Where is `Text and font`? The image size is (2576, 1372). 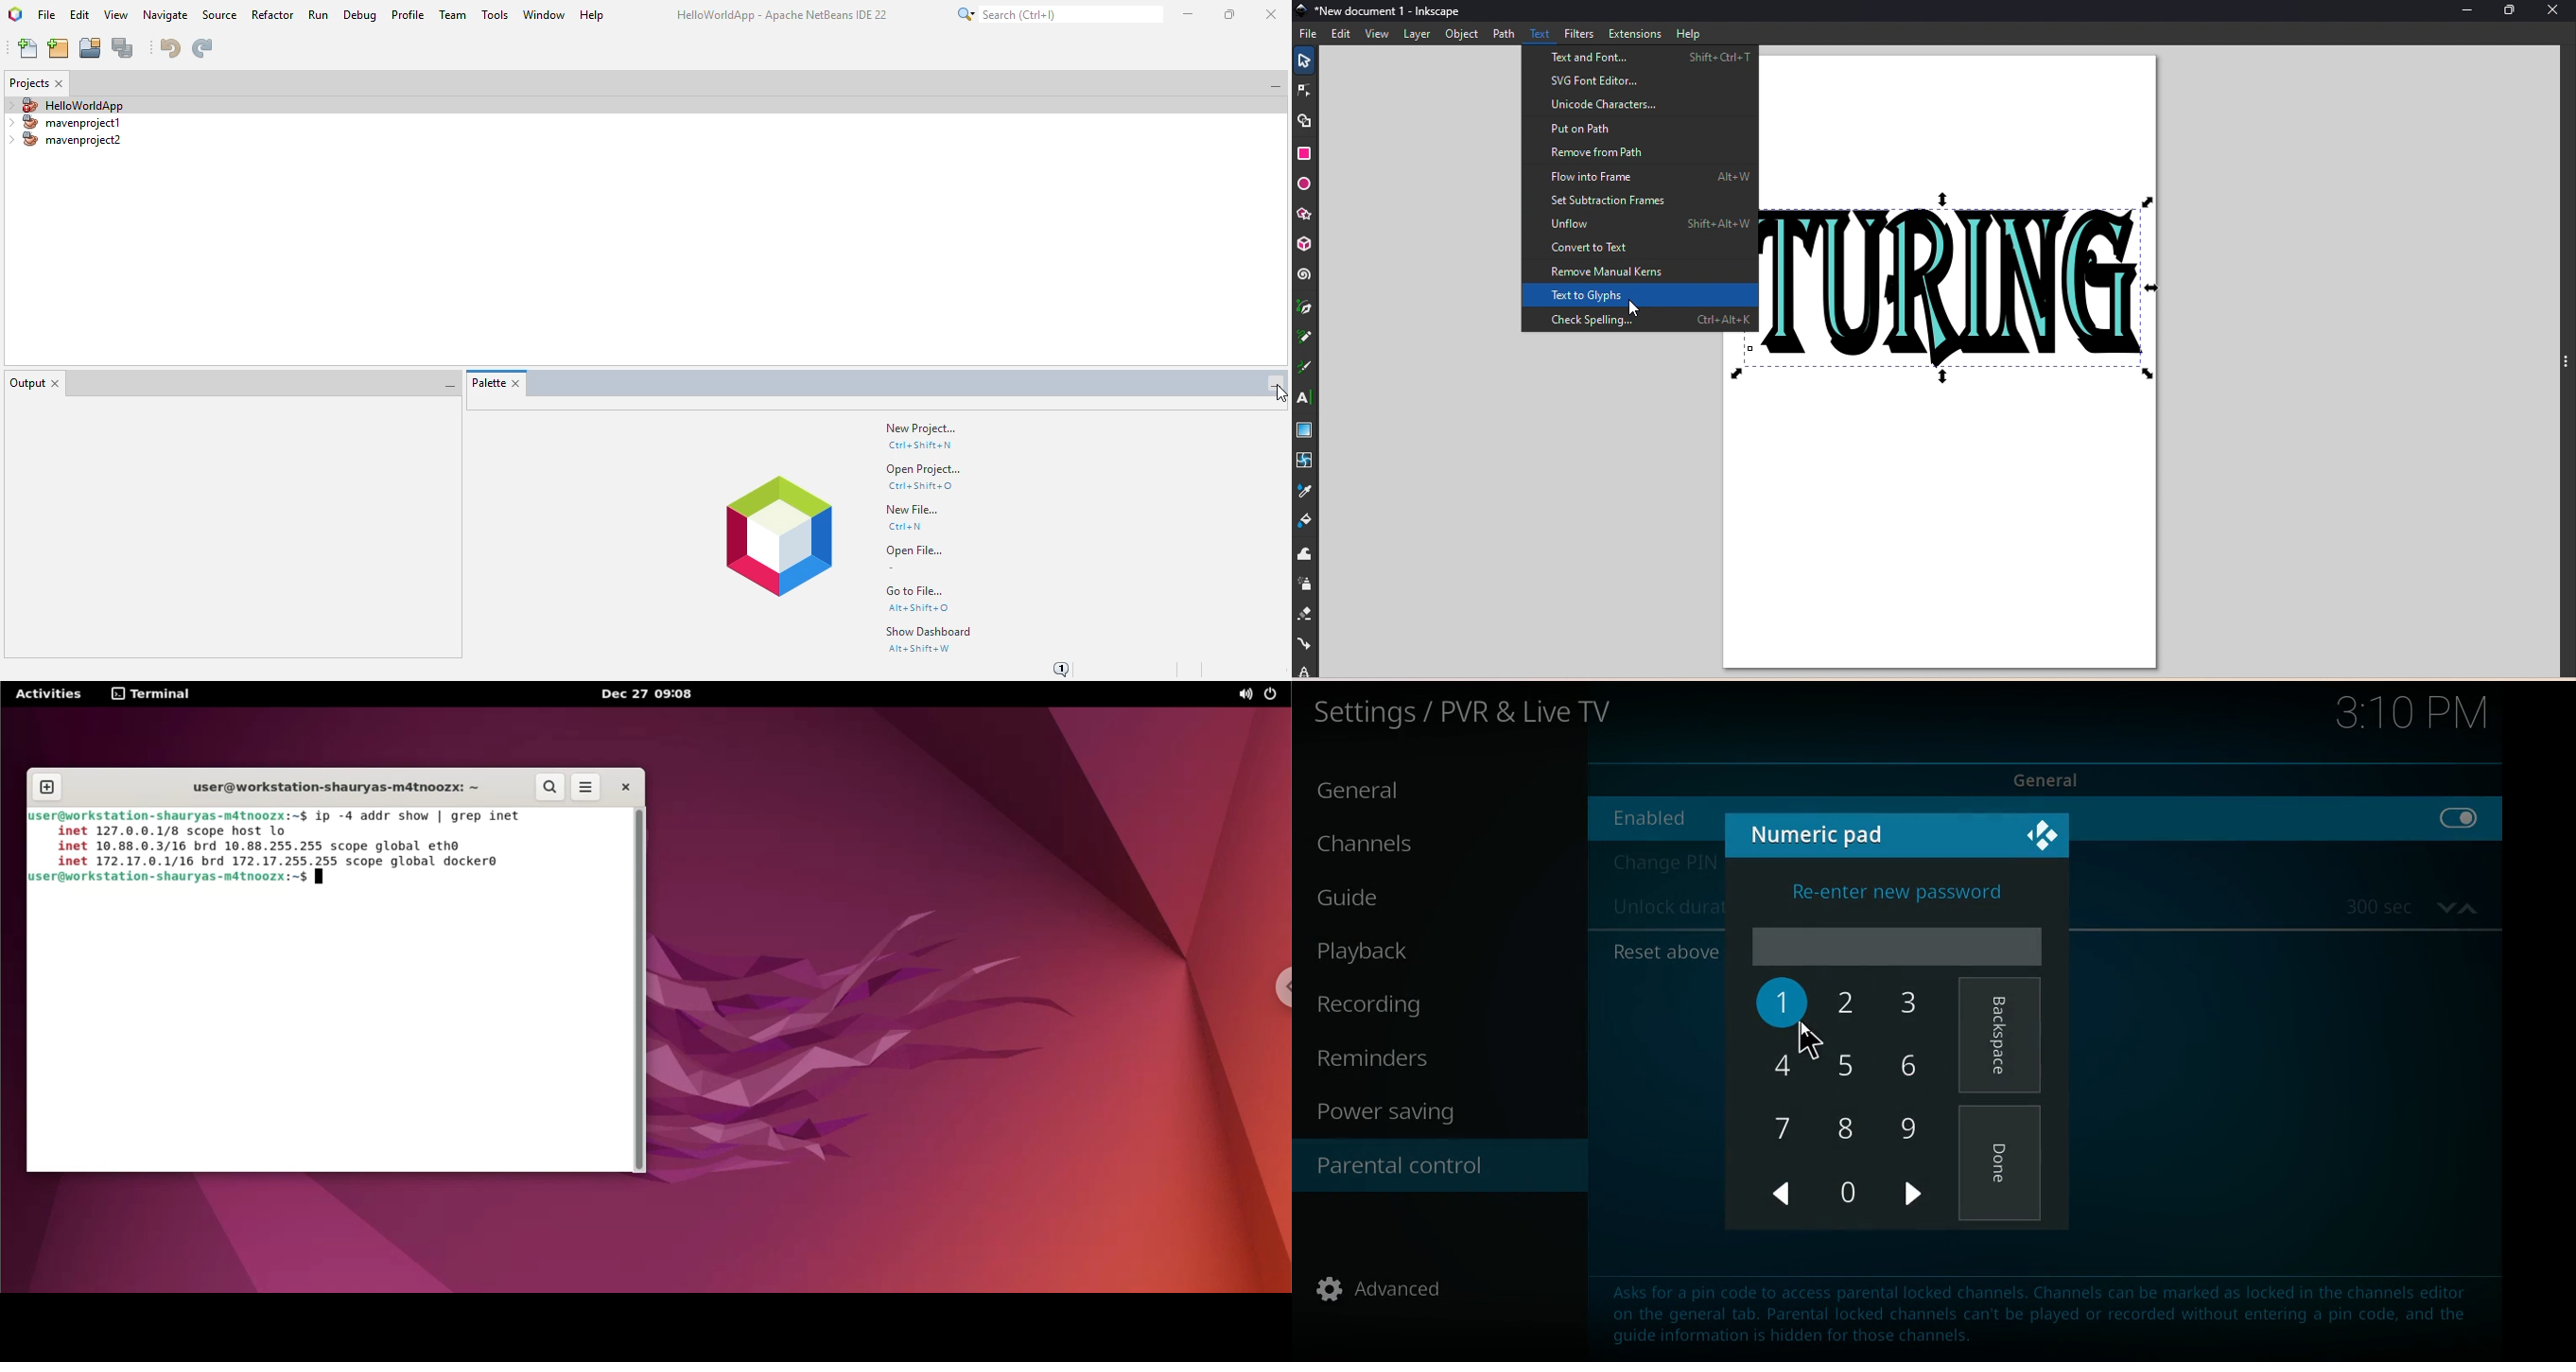 Text and font is located at coordinates (1642, 59).